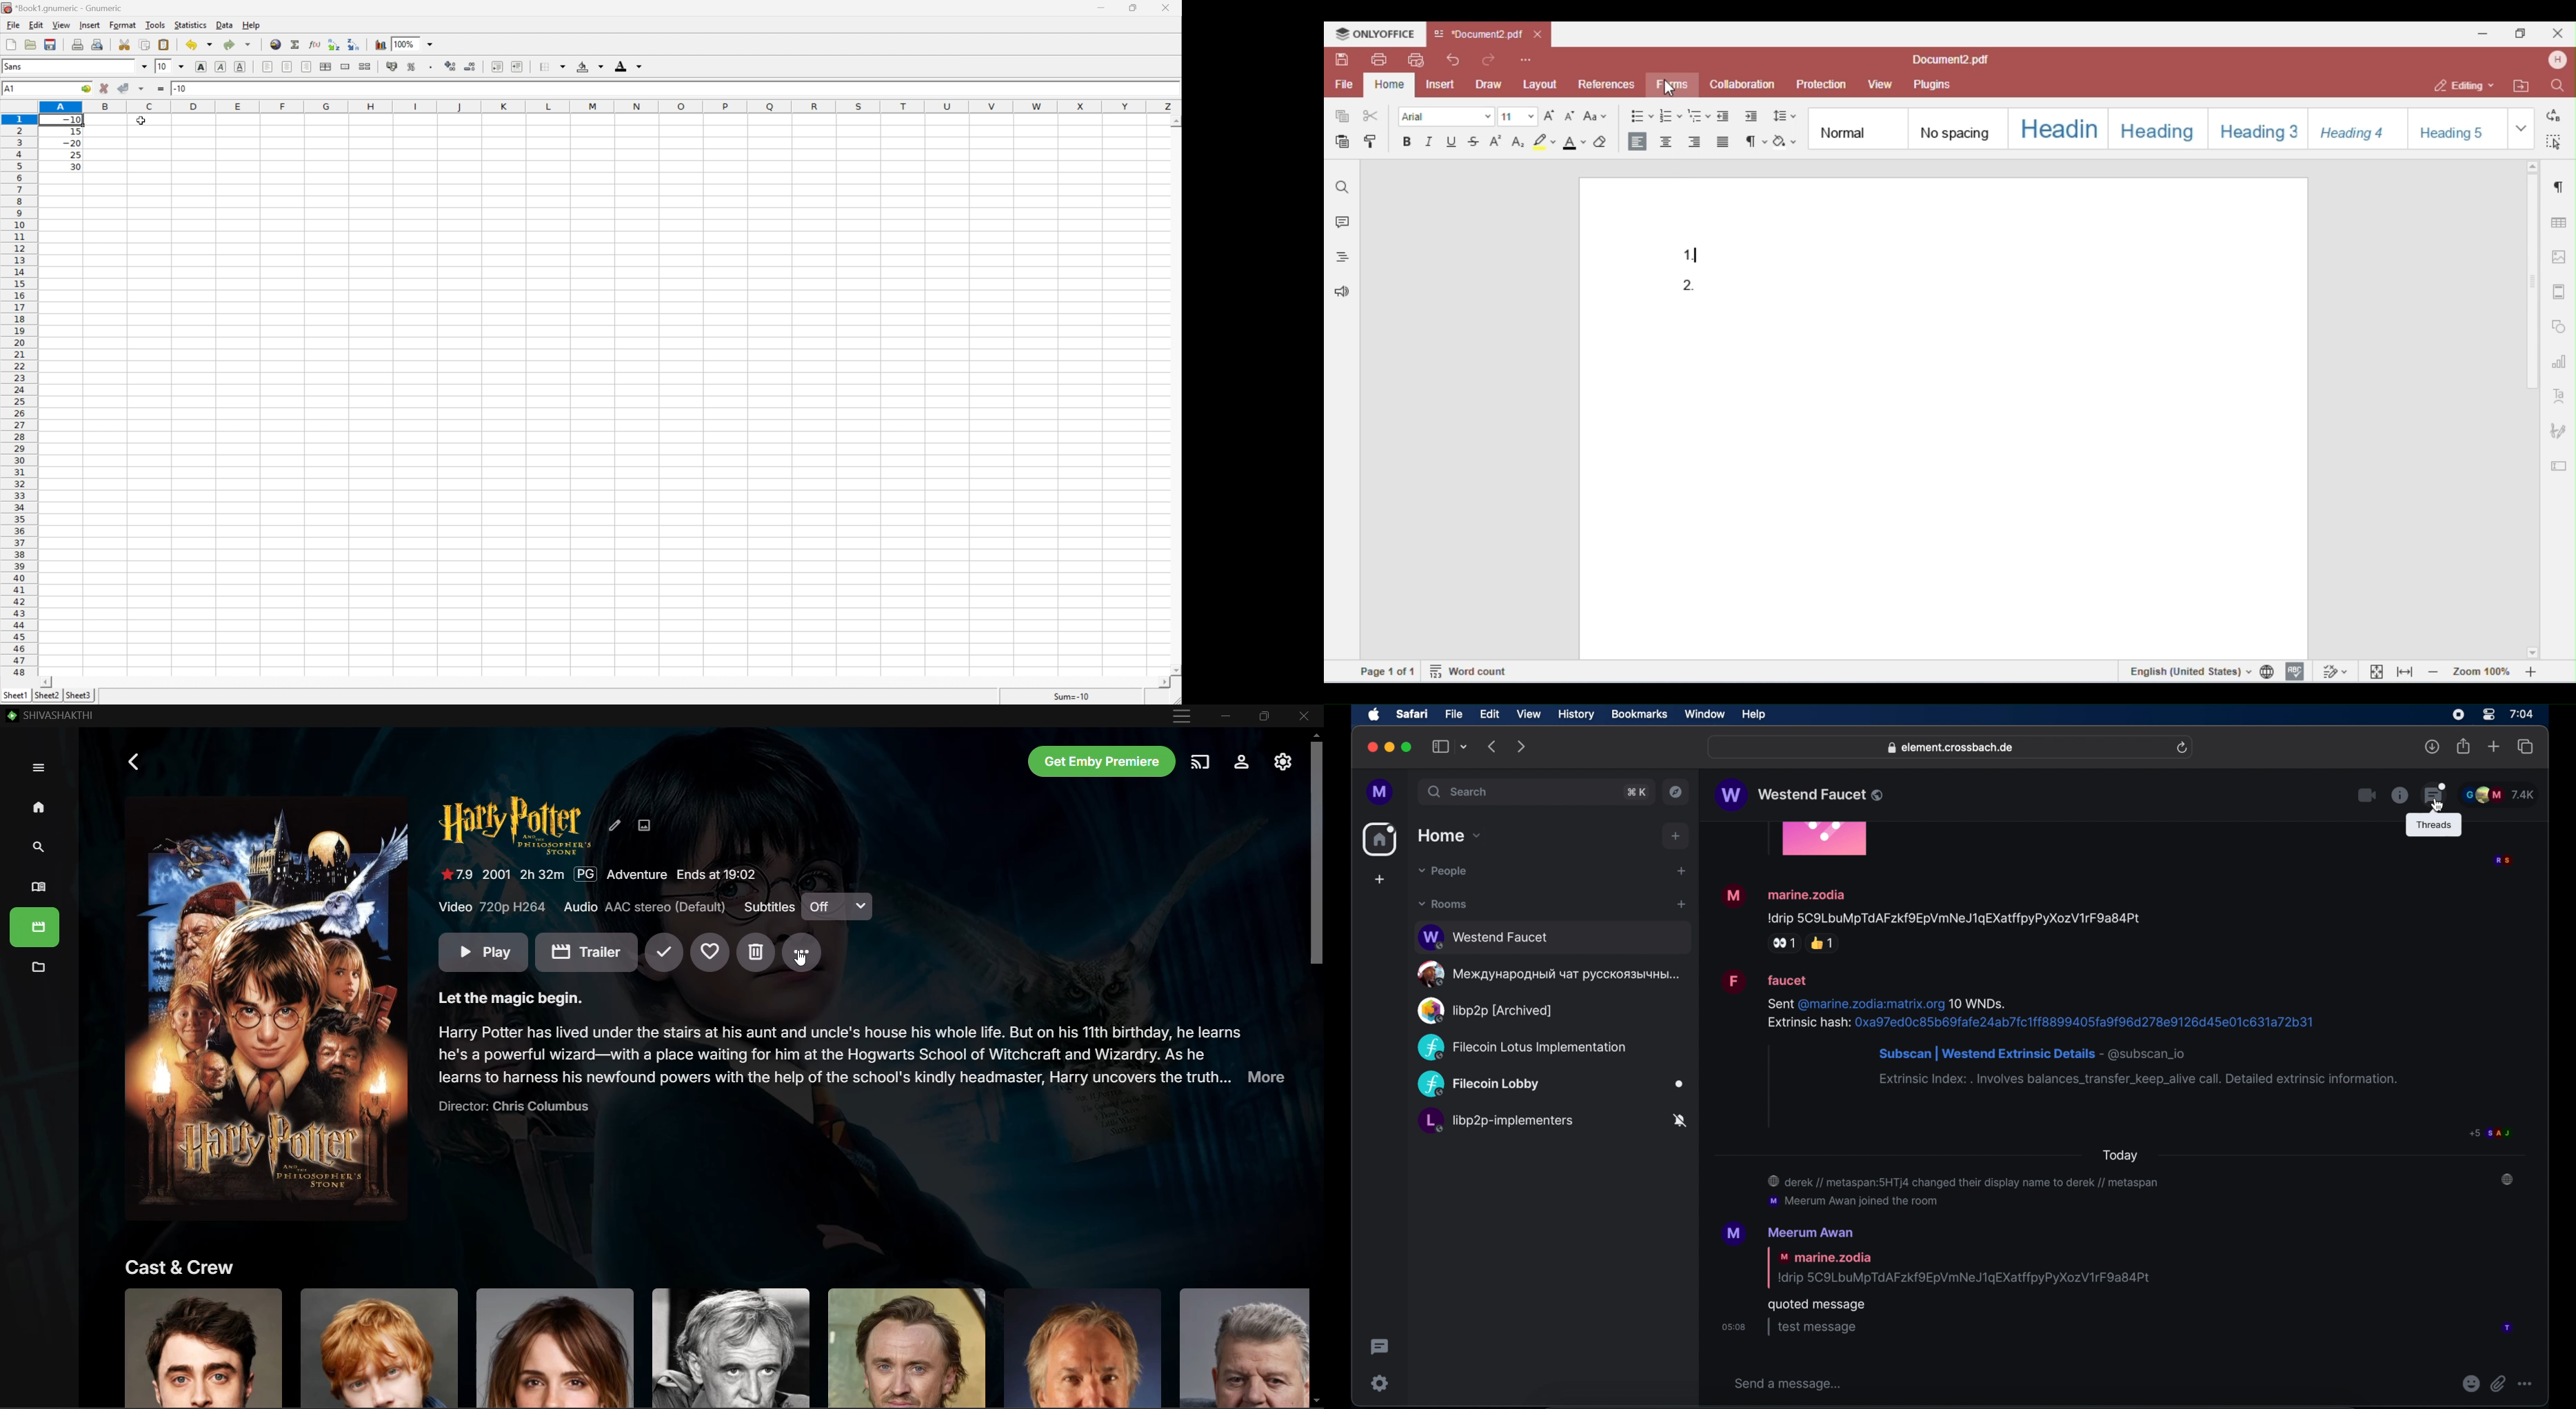 The height and width of the screenshot is (1428, 2576). Describe the element at coordinates (516, 66) in the screenshot. I see `Increase indent, and align the content to the left` at that location.